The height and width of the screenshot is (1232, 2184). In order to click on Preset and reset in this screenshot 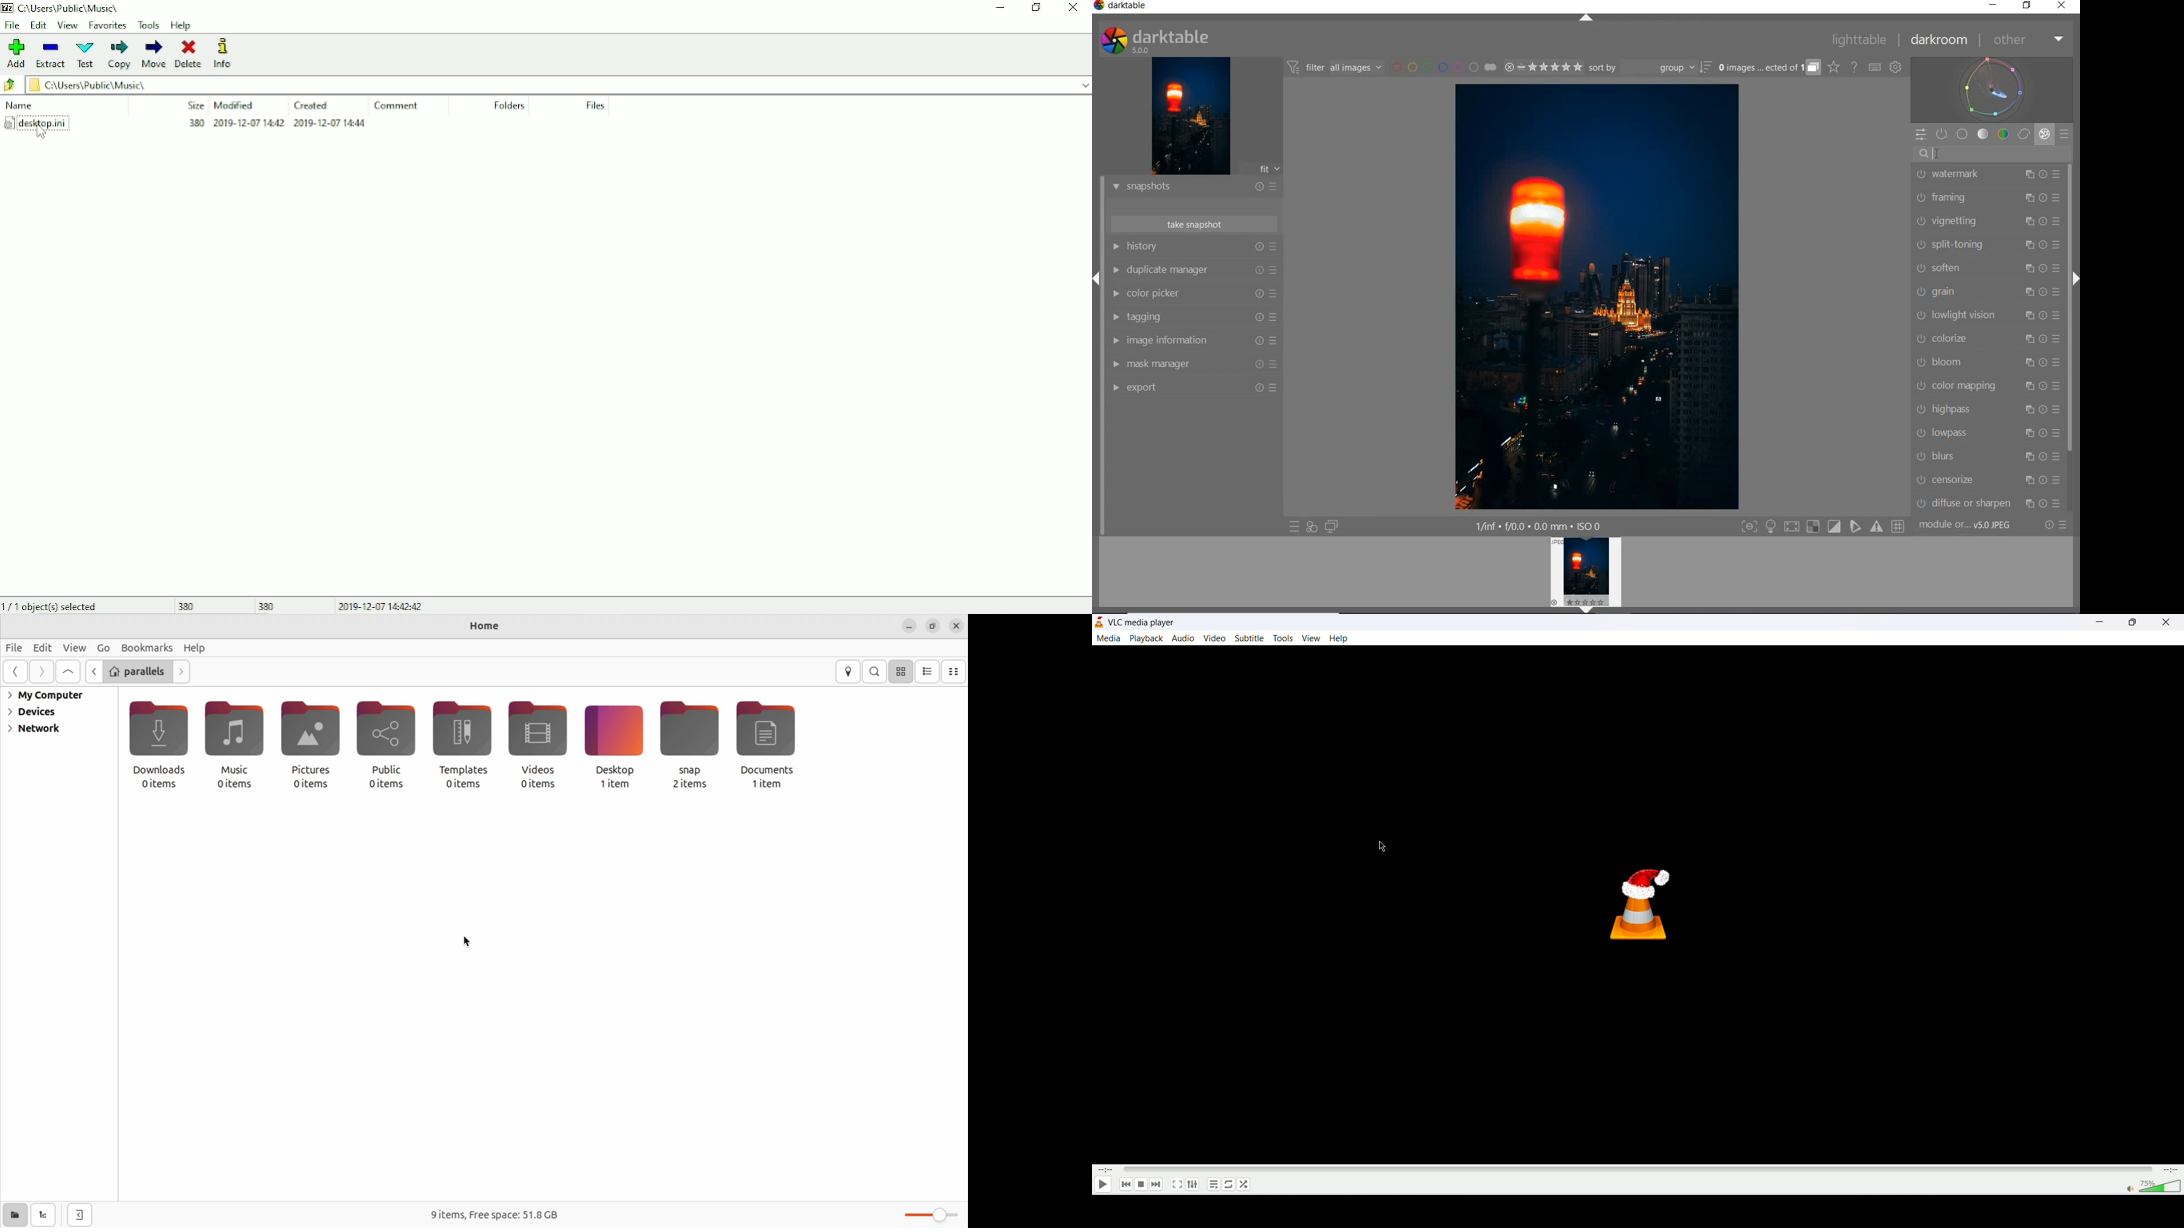, I will do `click(2068, 526)`.